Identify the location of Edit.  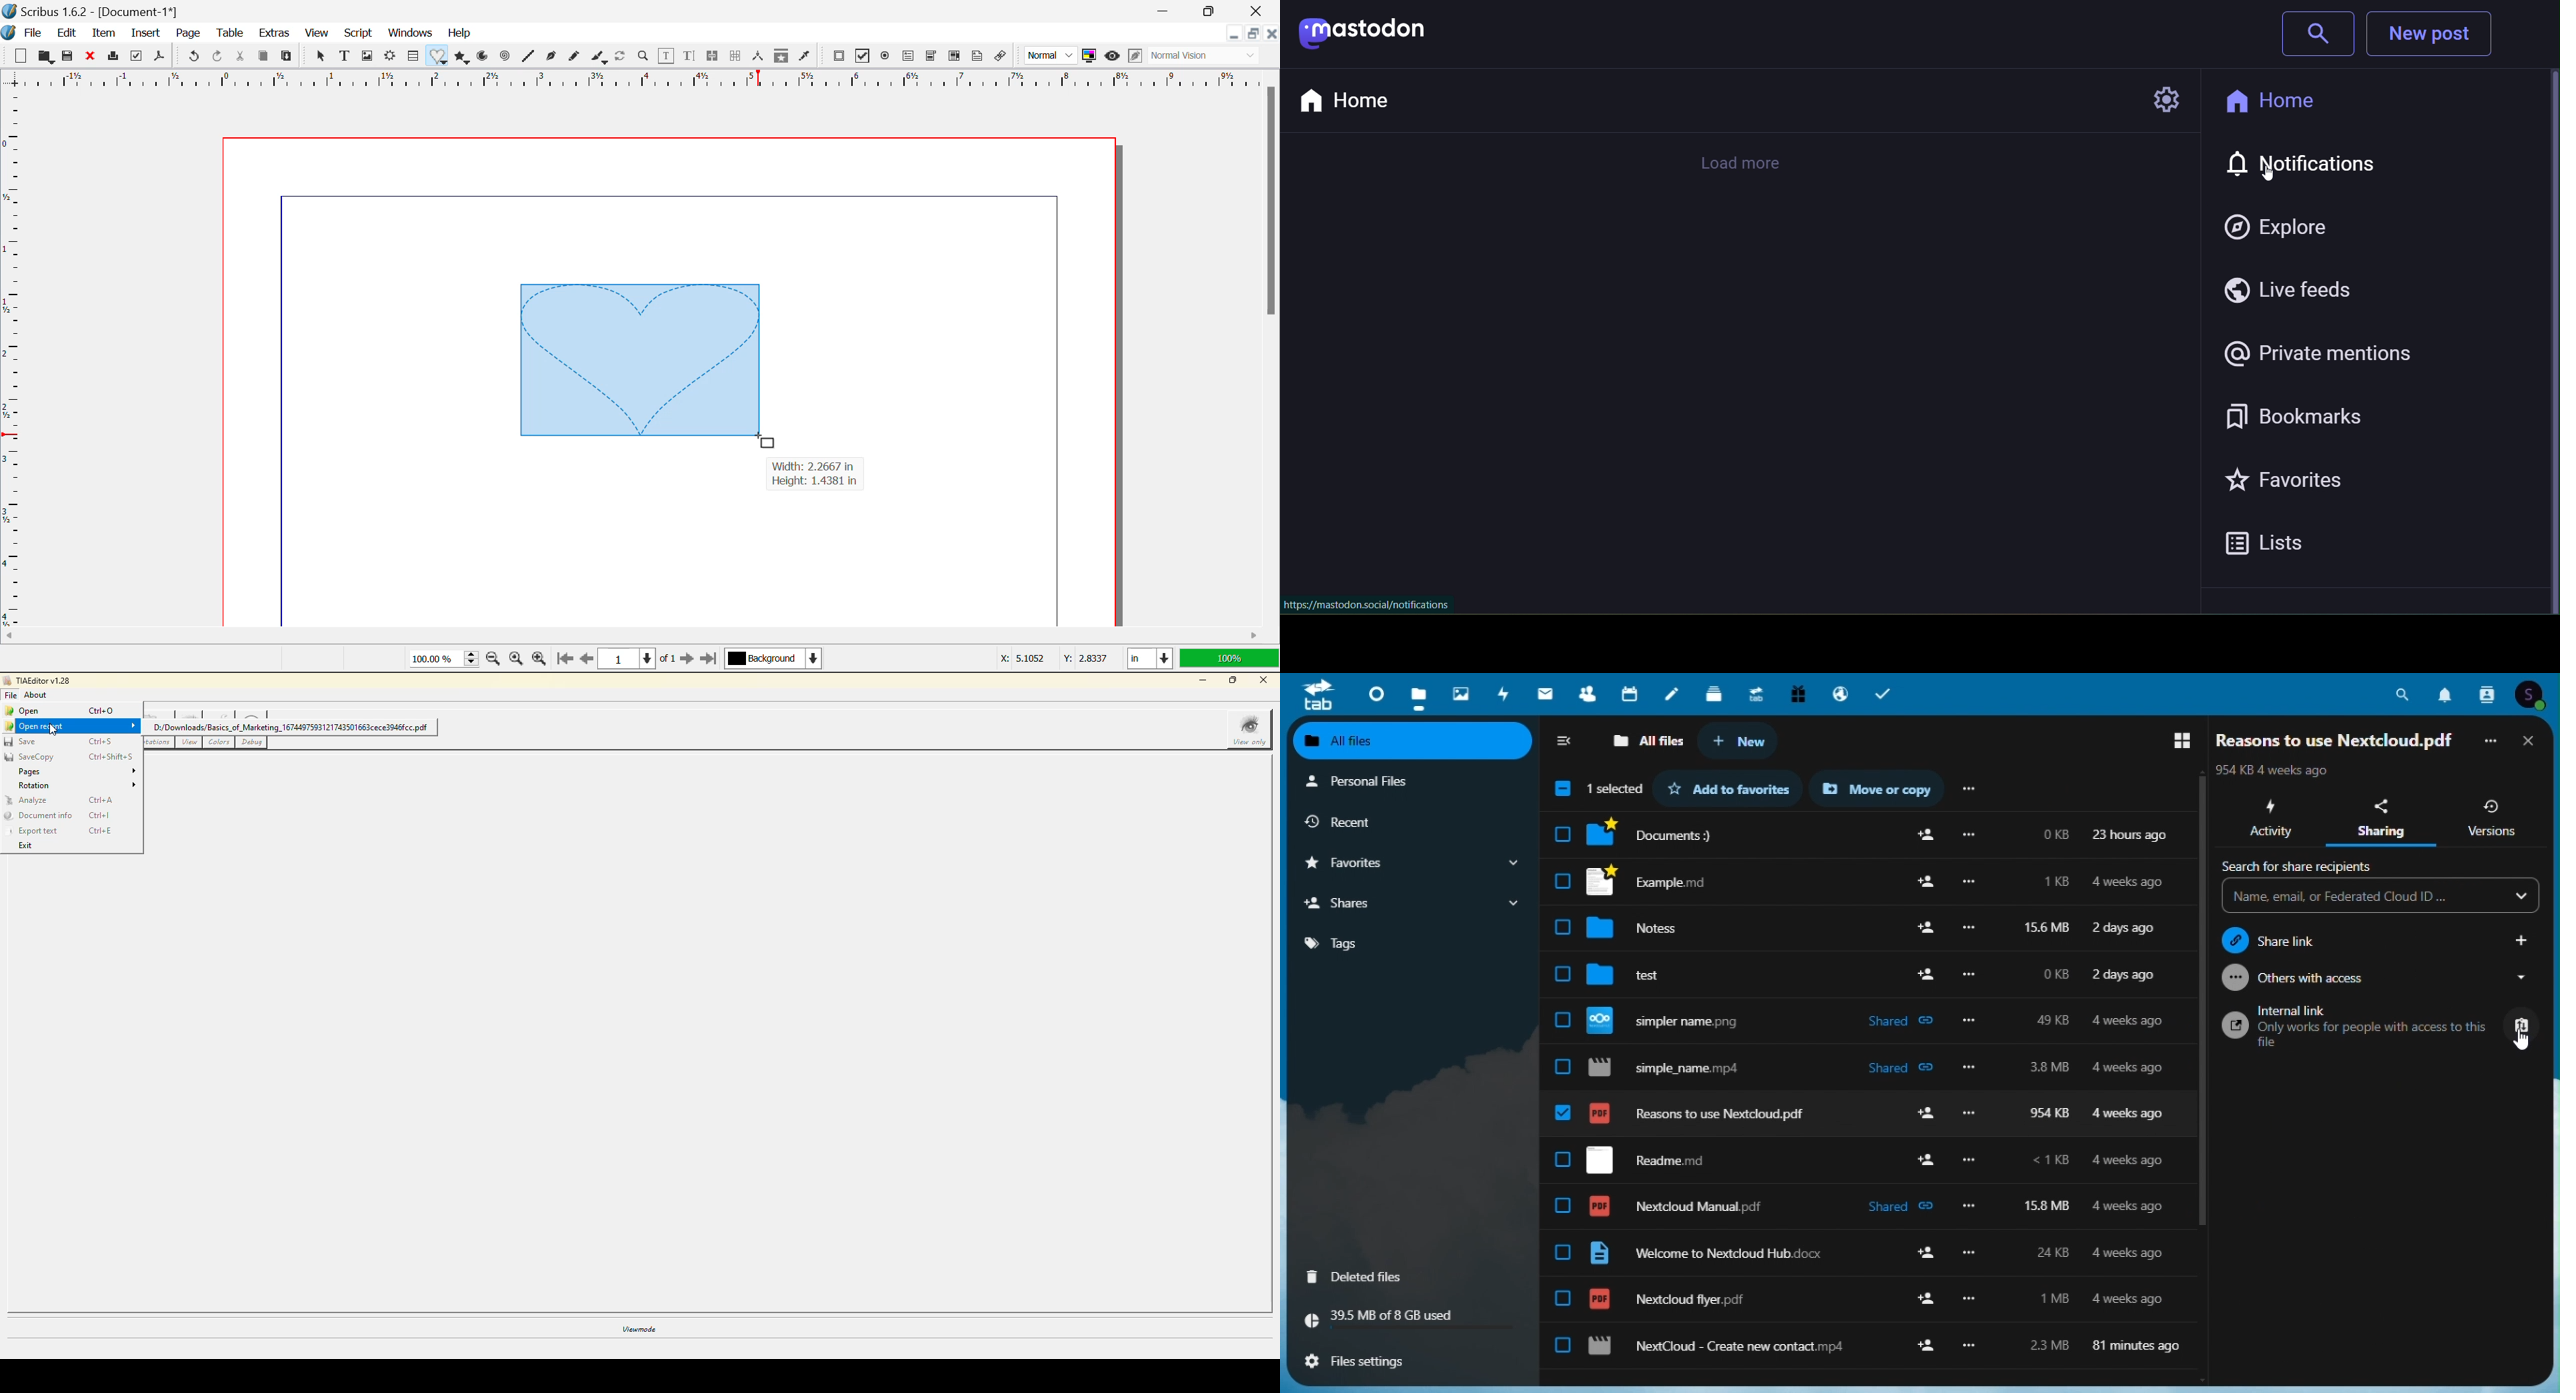
(67, 33).